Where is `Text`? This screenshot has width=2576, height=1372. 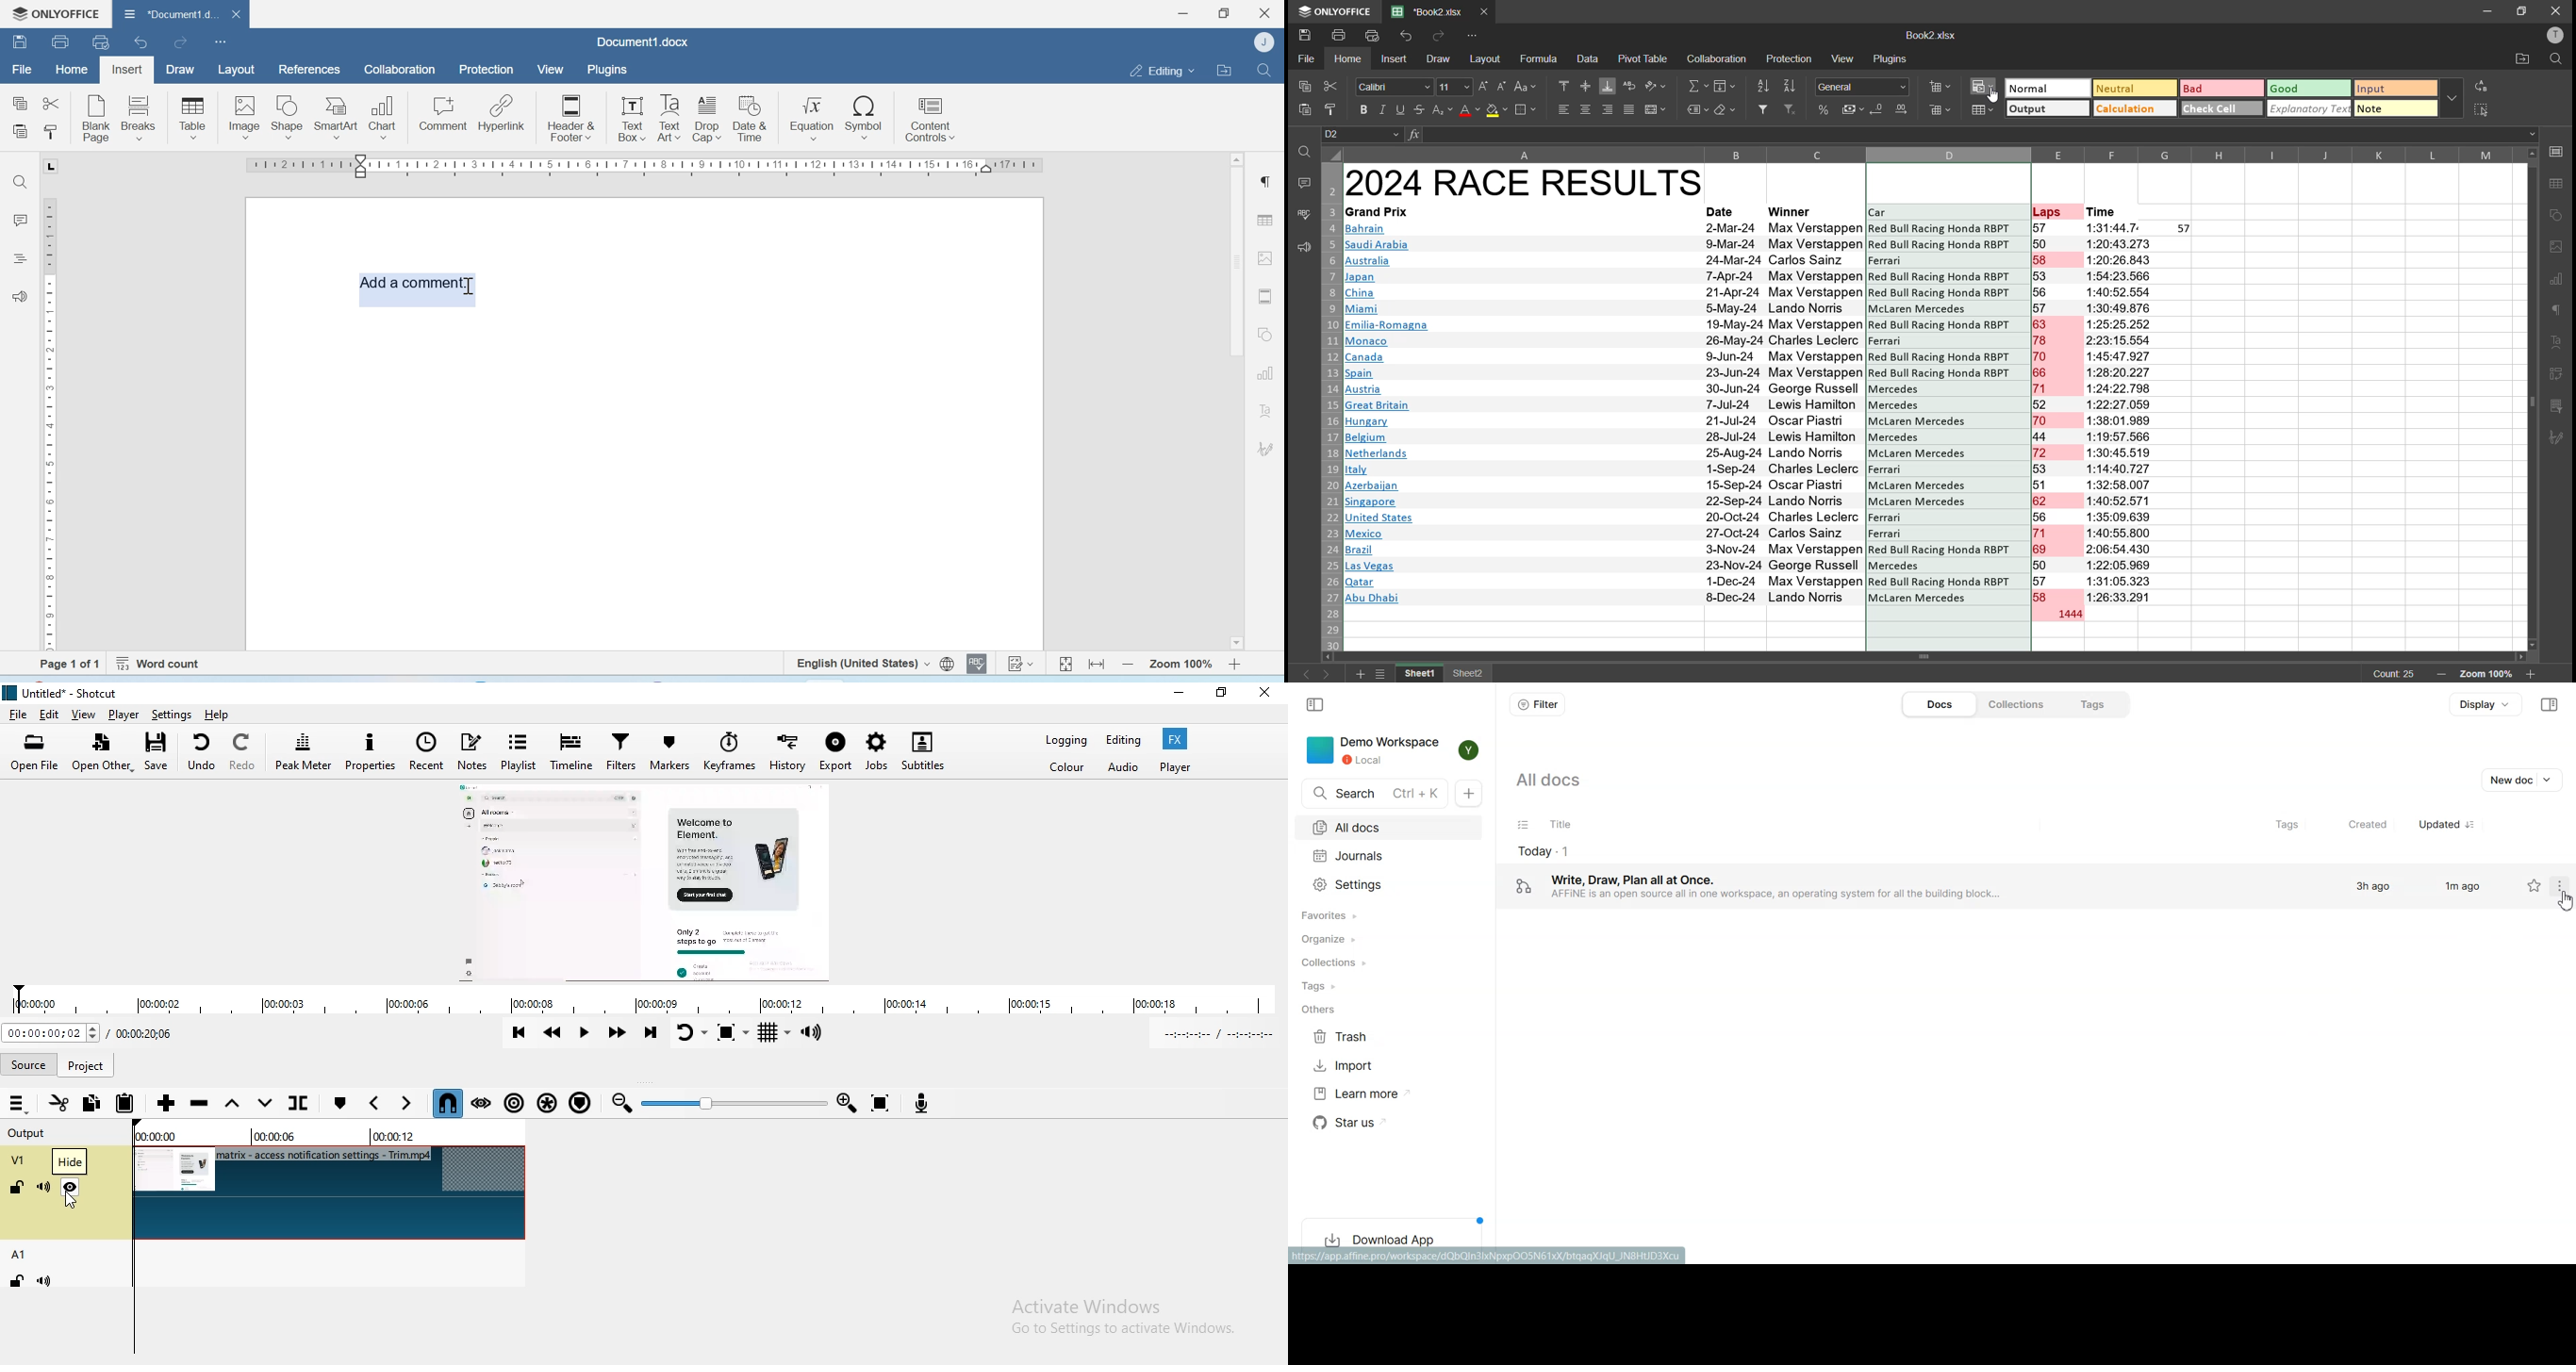
Text is located at coordinates (1266, 410).